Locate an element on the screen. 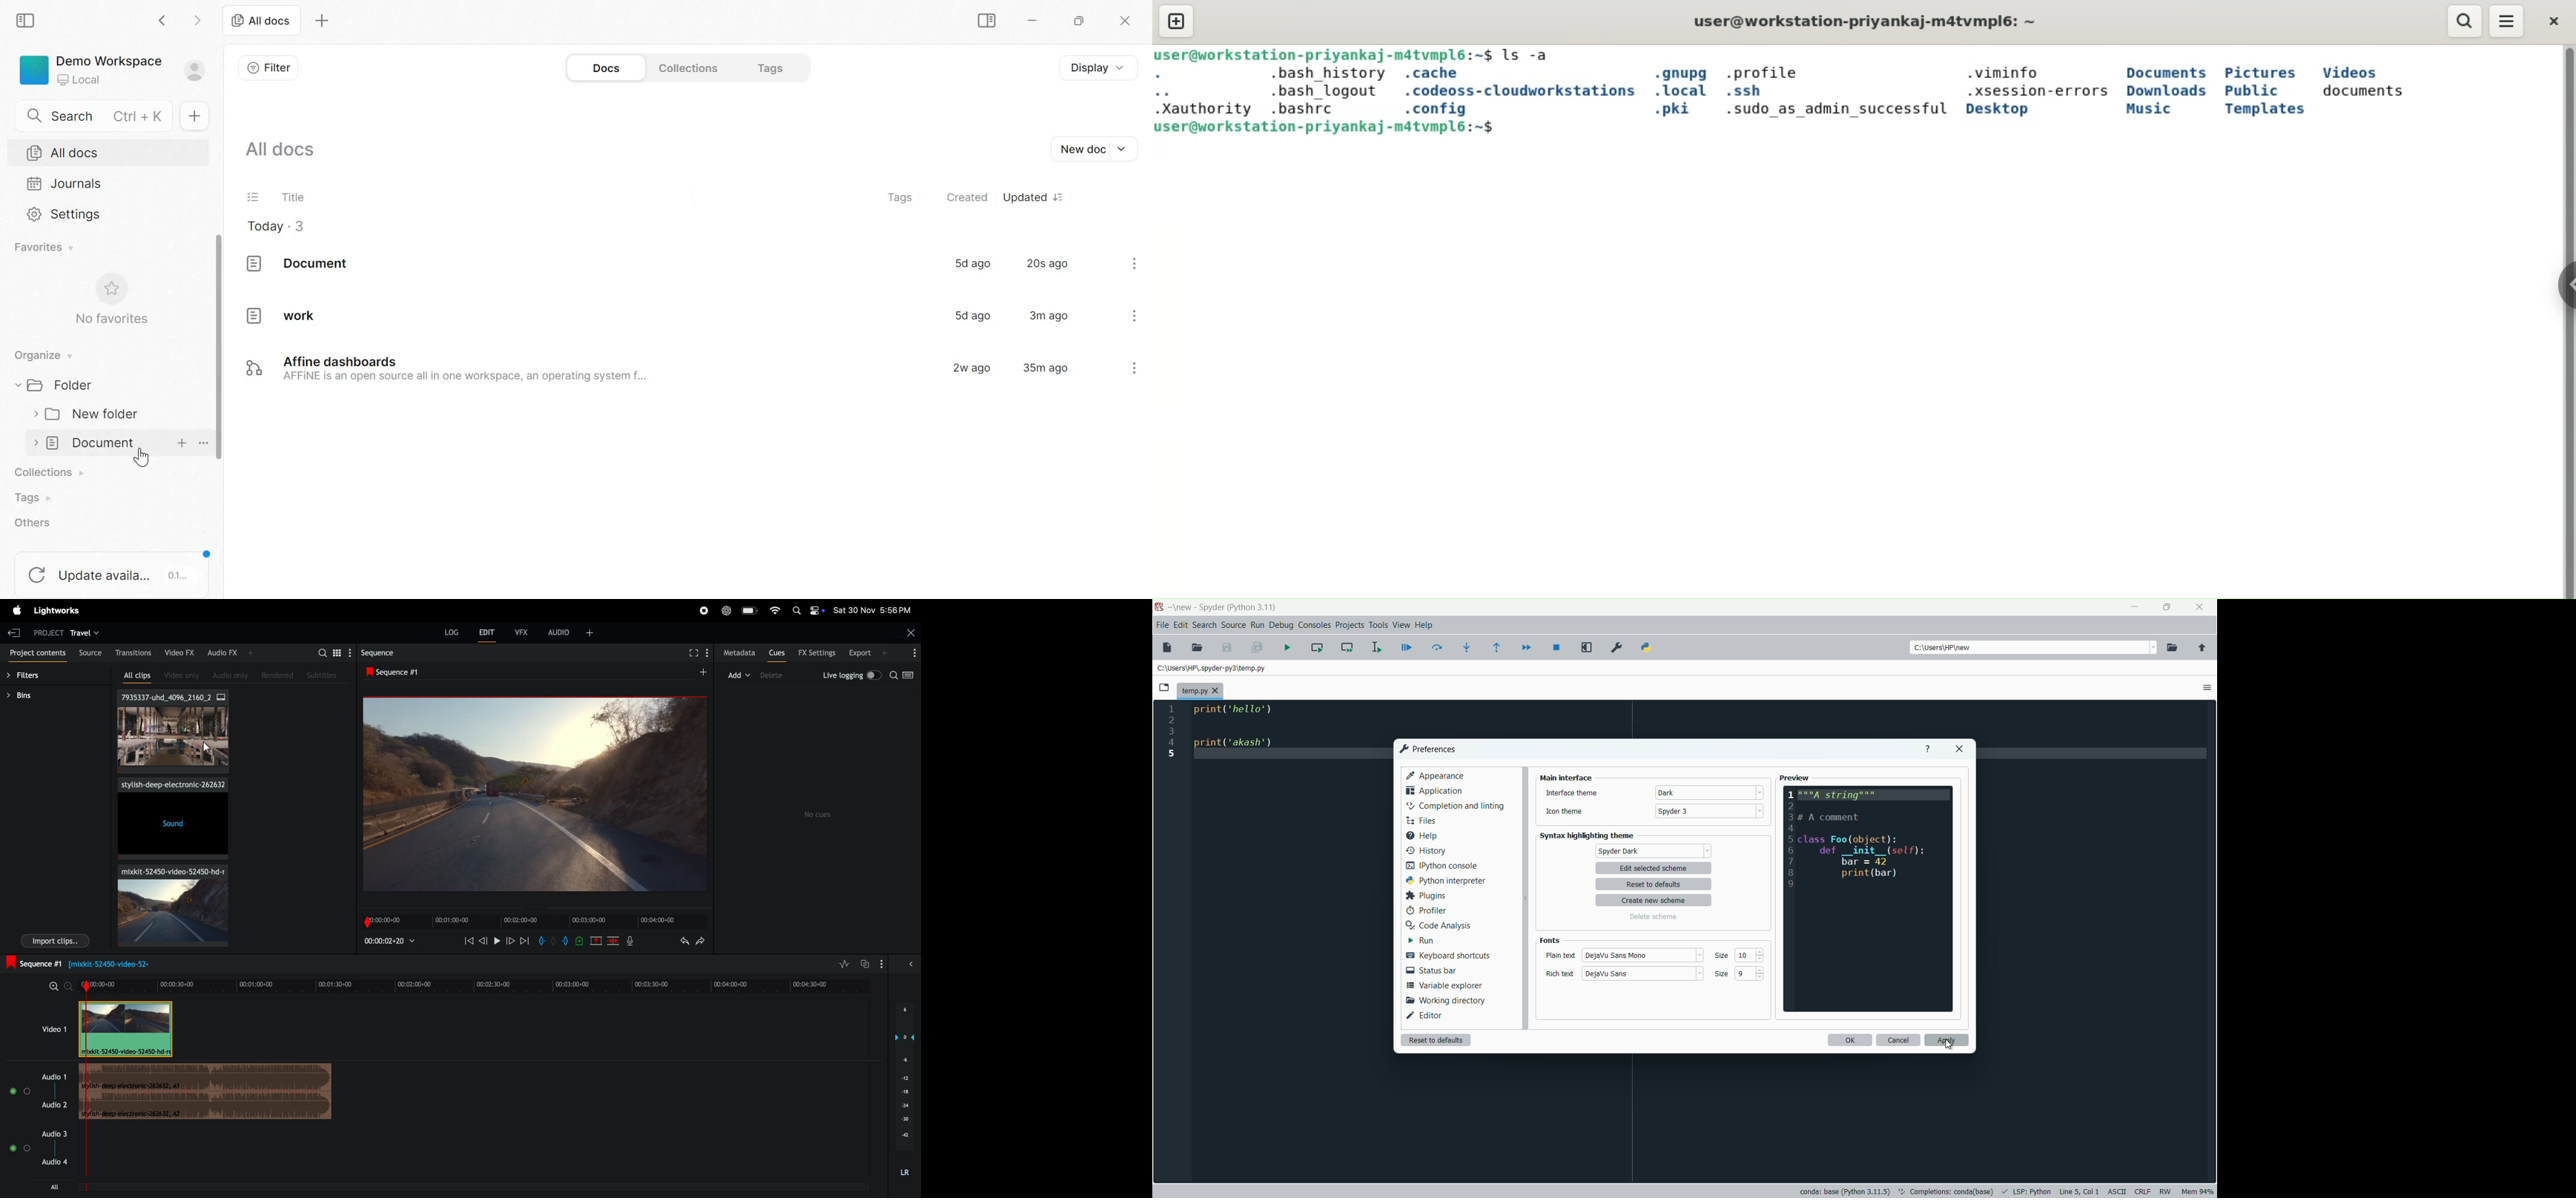  theme dropdown is located at coordinates (1708, 793).